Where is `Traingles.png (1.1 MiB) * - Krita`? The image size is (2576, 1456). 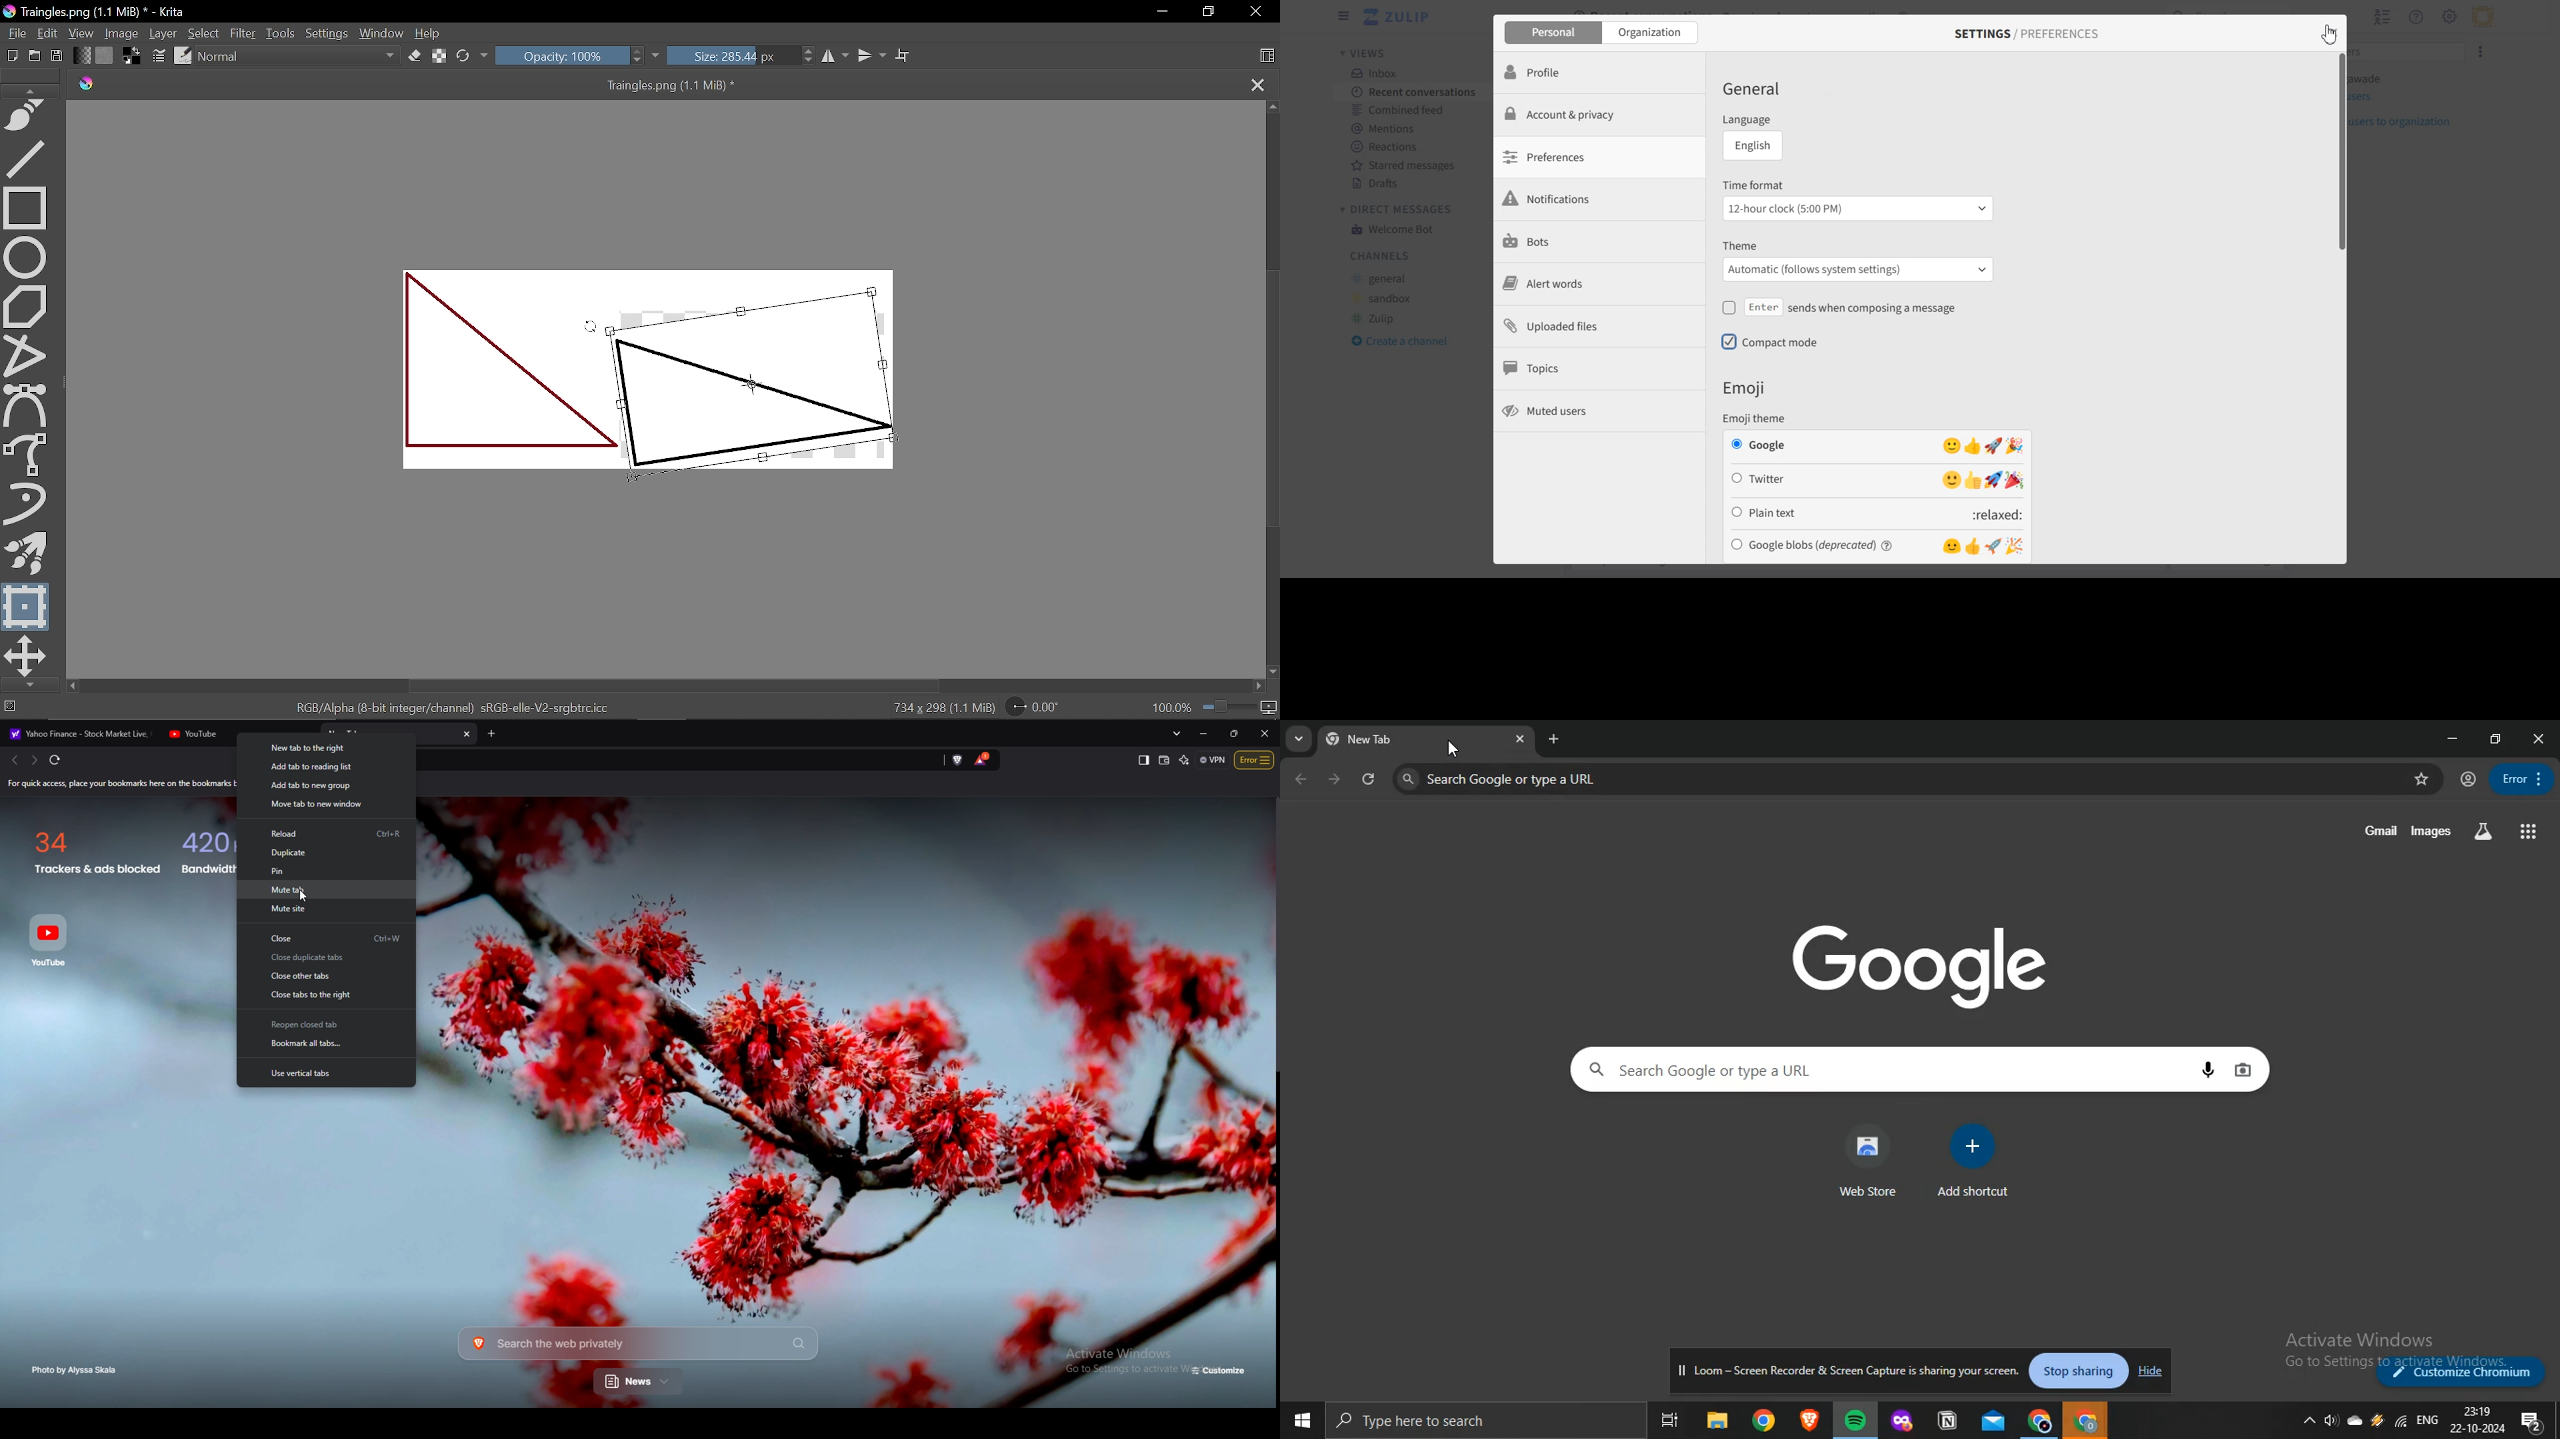
Traingles.png (1.1 MiB) * - Krita is located at coordinates (98, 13).